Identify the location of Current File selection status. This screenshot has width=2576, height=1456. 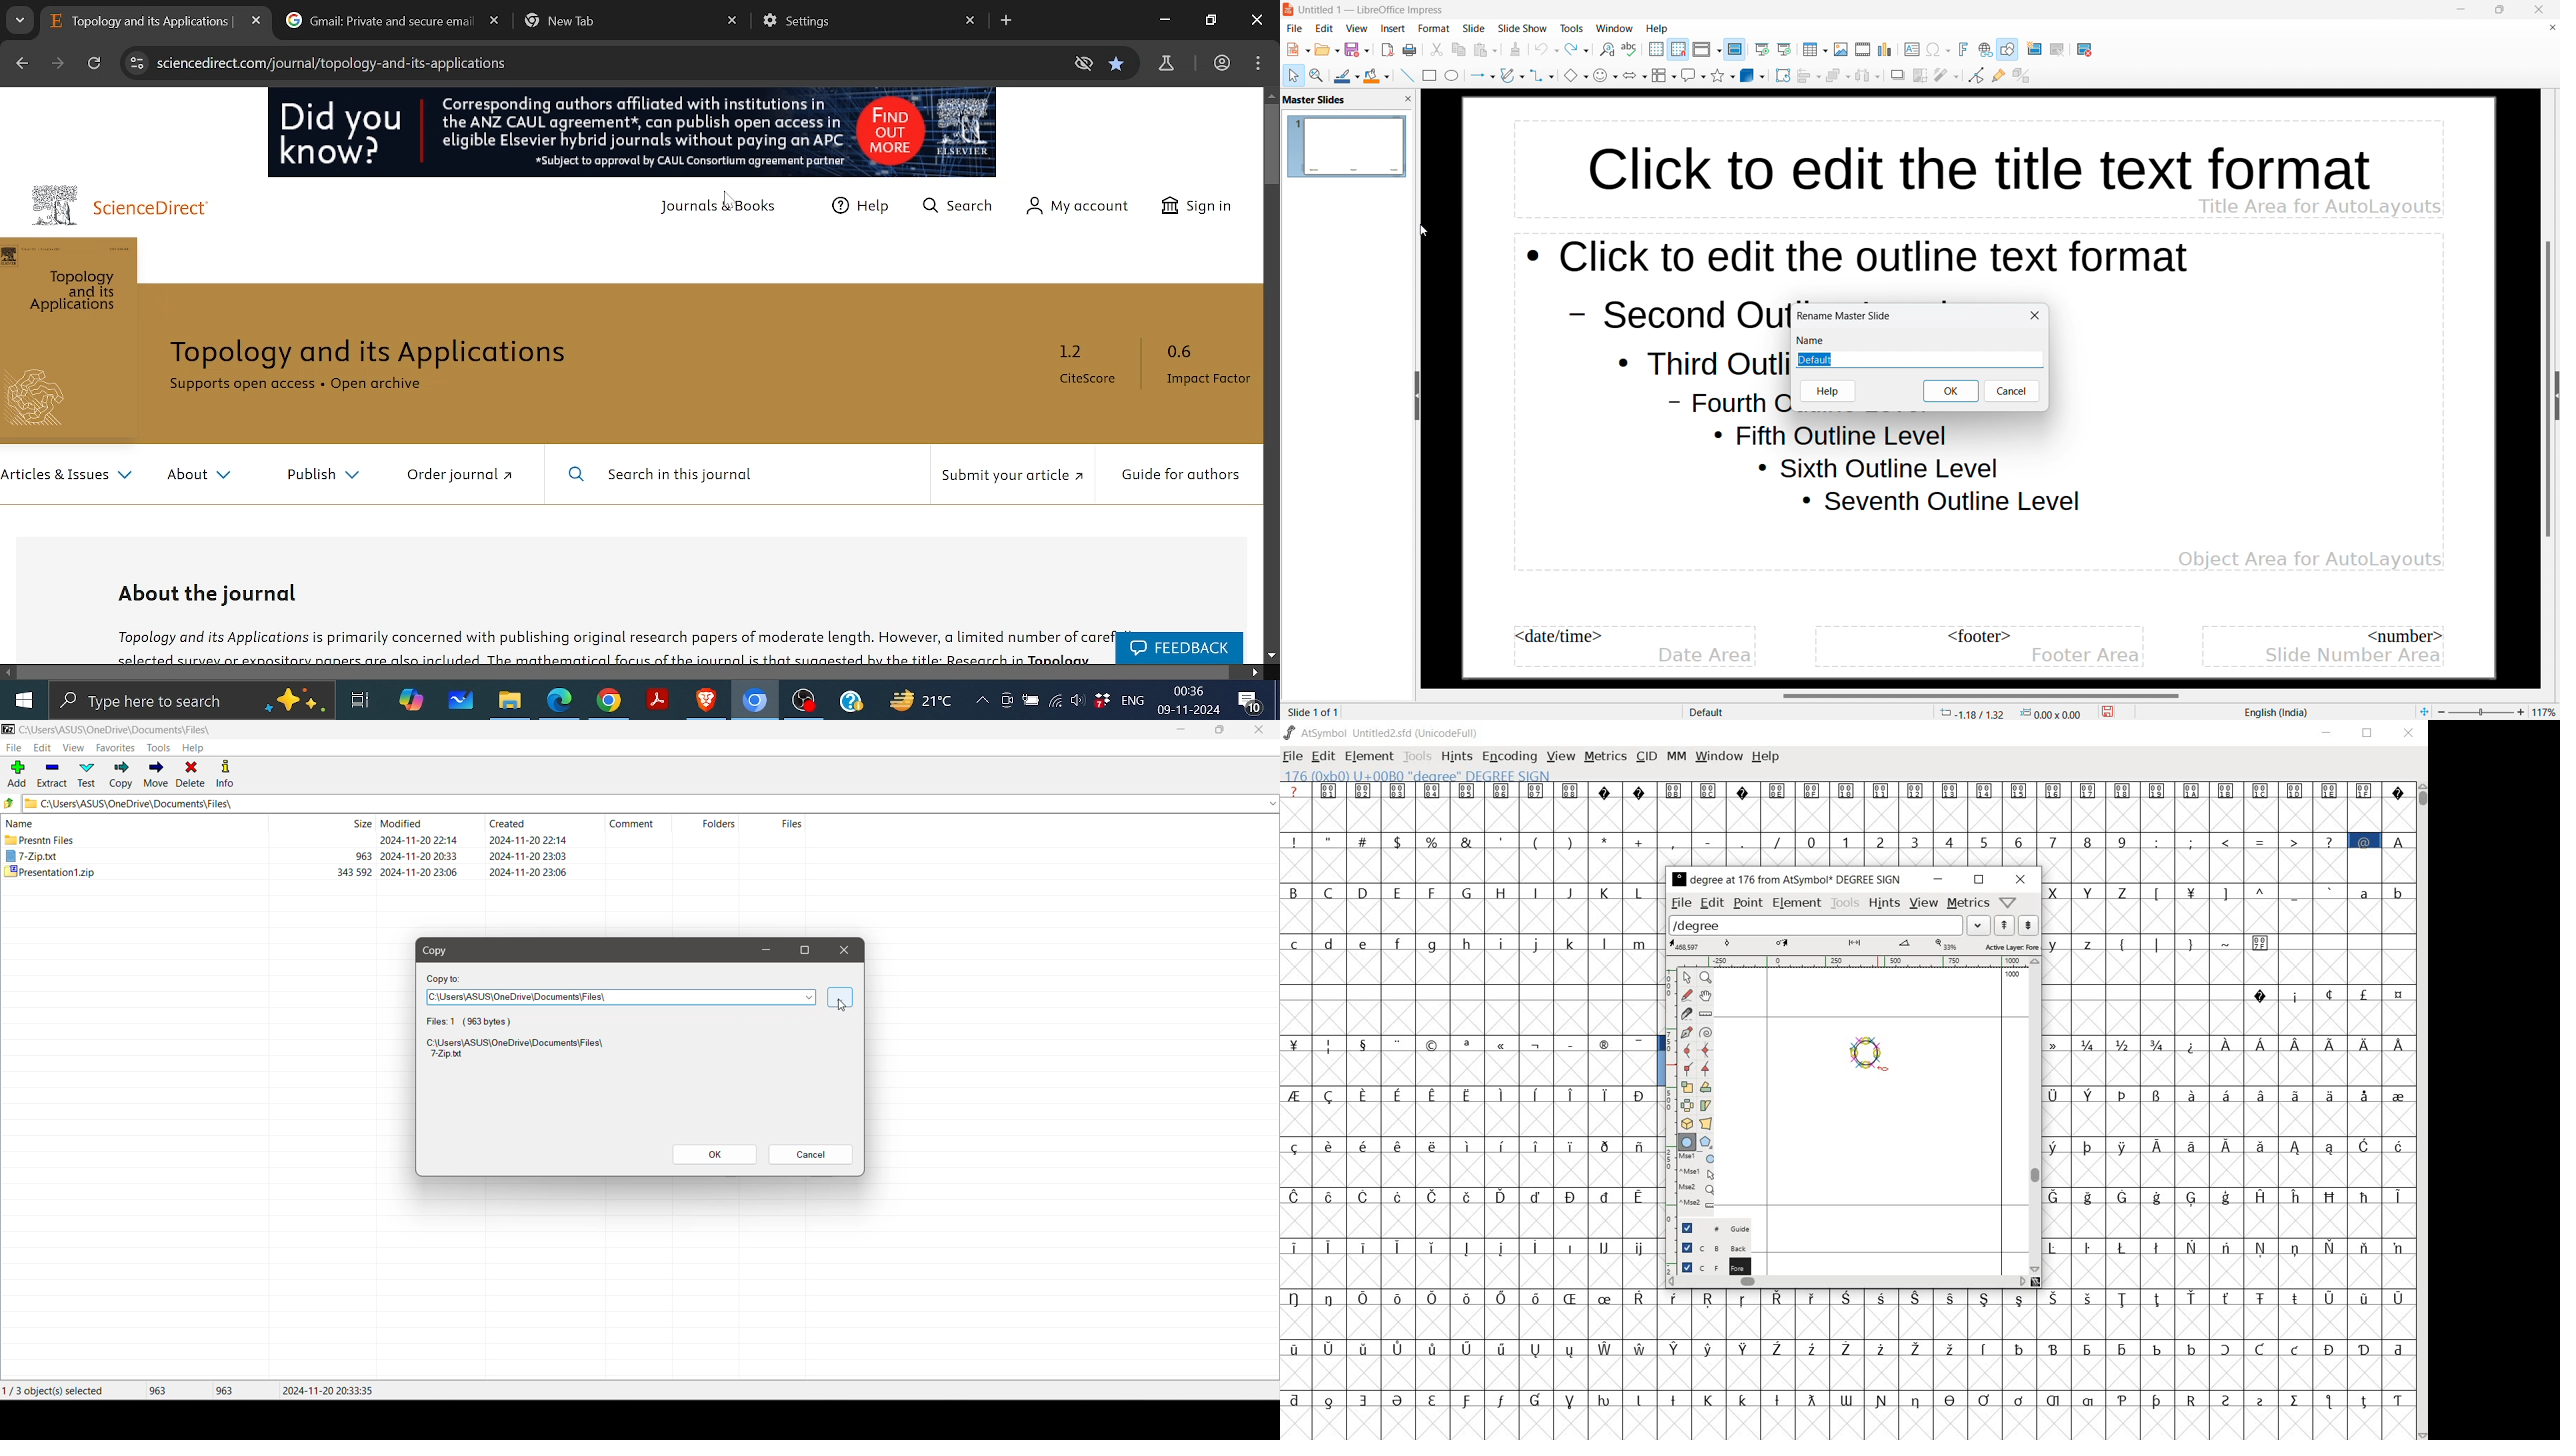
(56, 1391).